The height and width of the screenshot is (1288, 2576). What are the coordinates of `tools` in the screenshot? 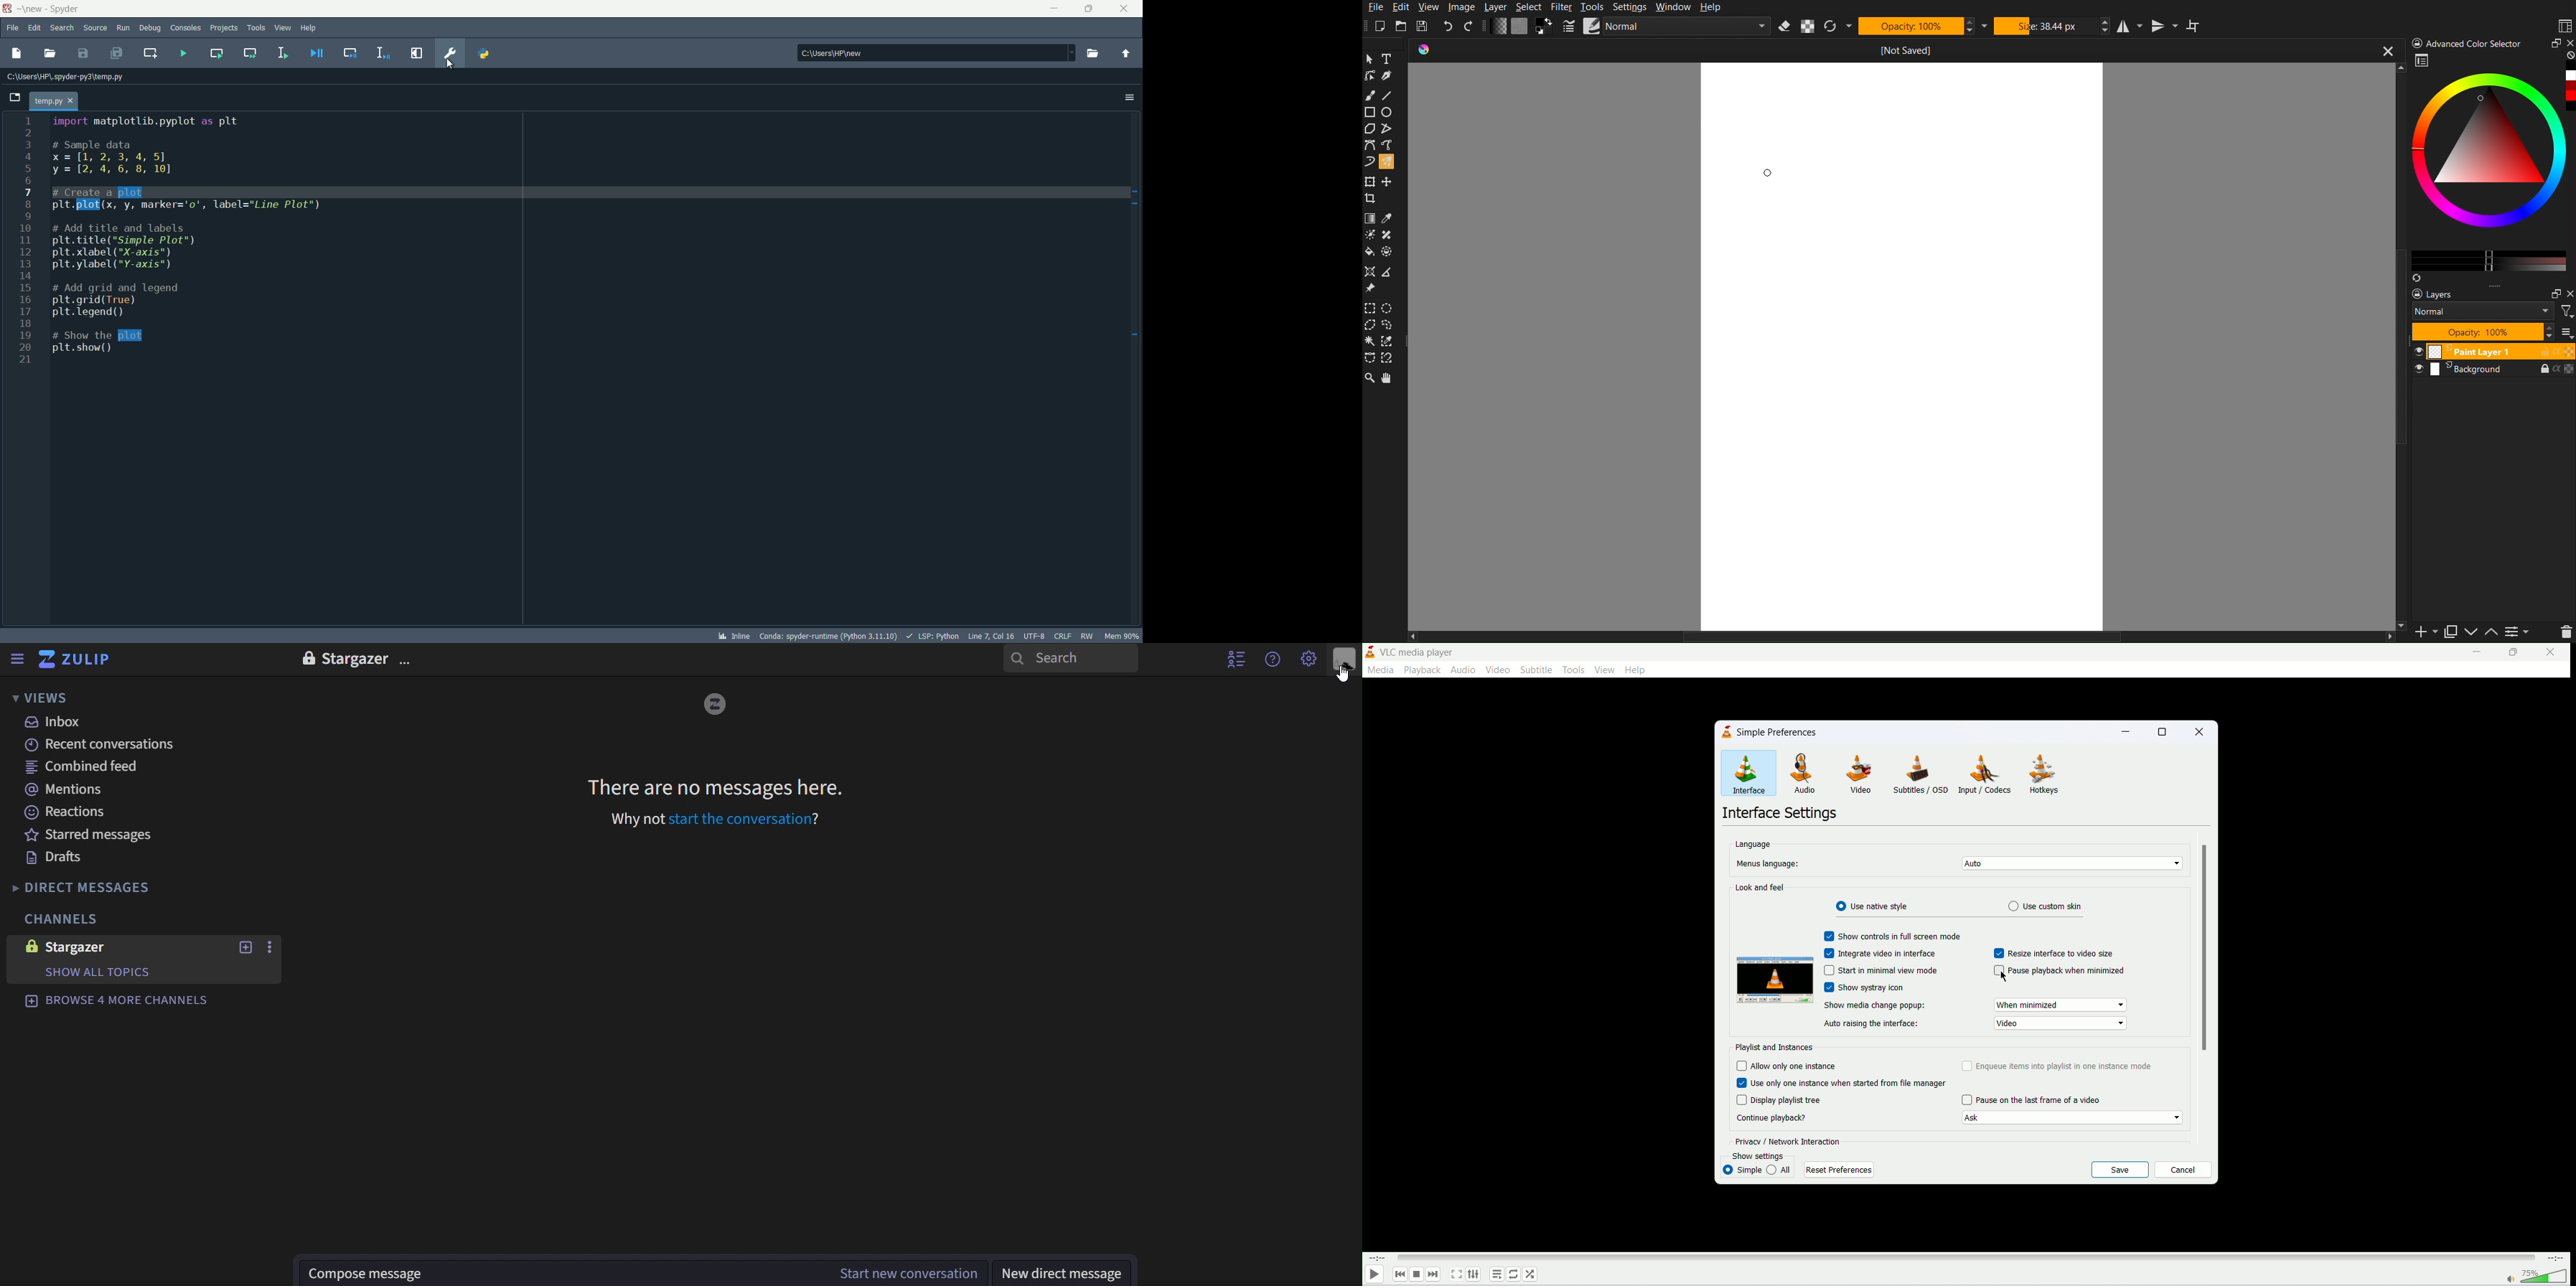 It's located at (1574, 670).